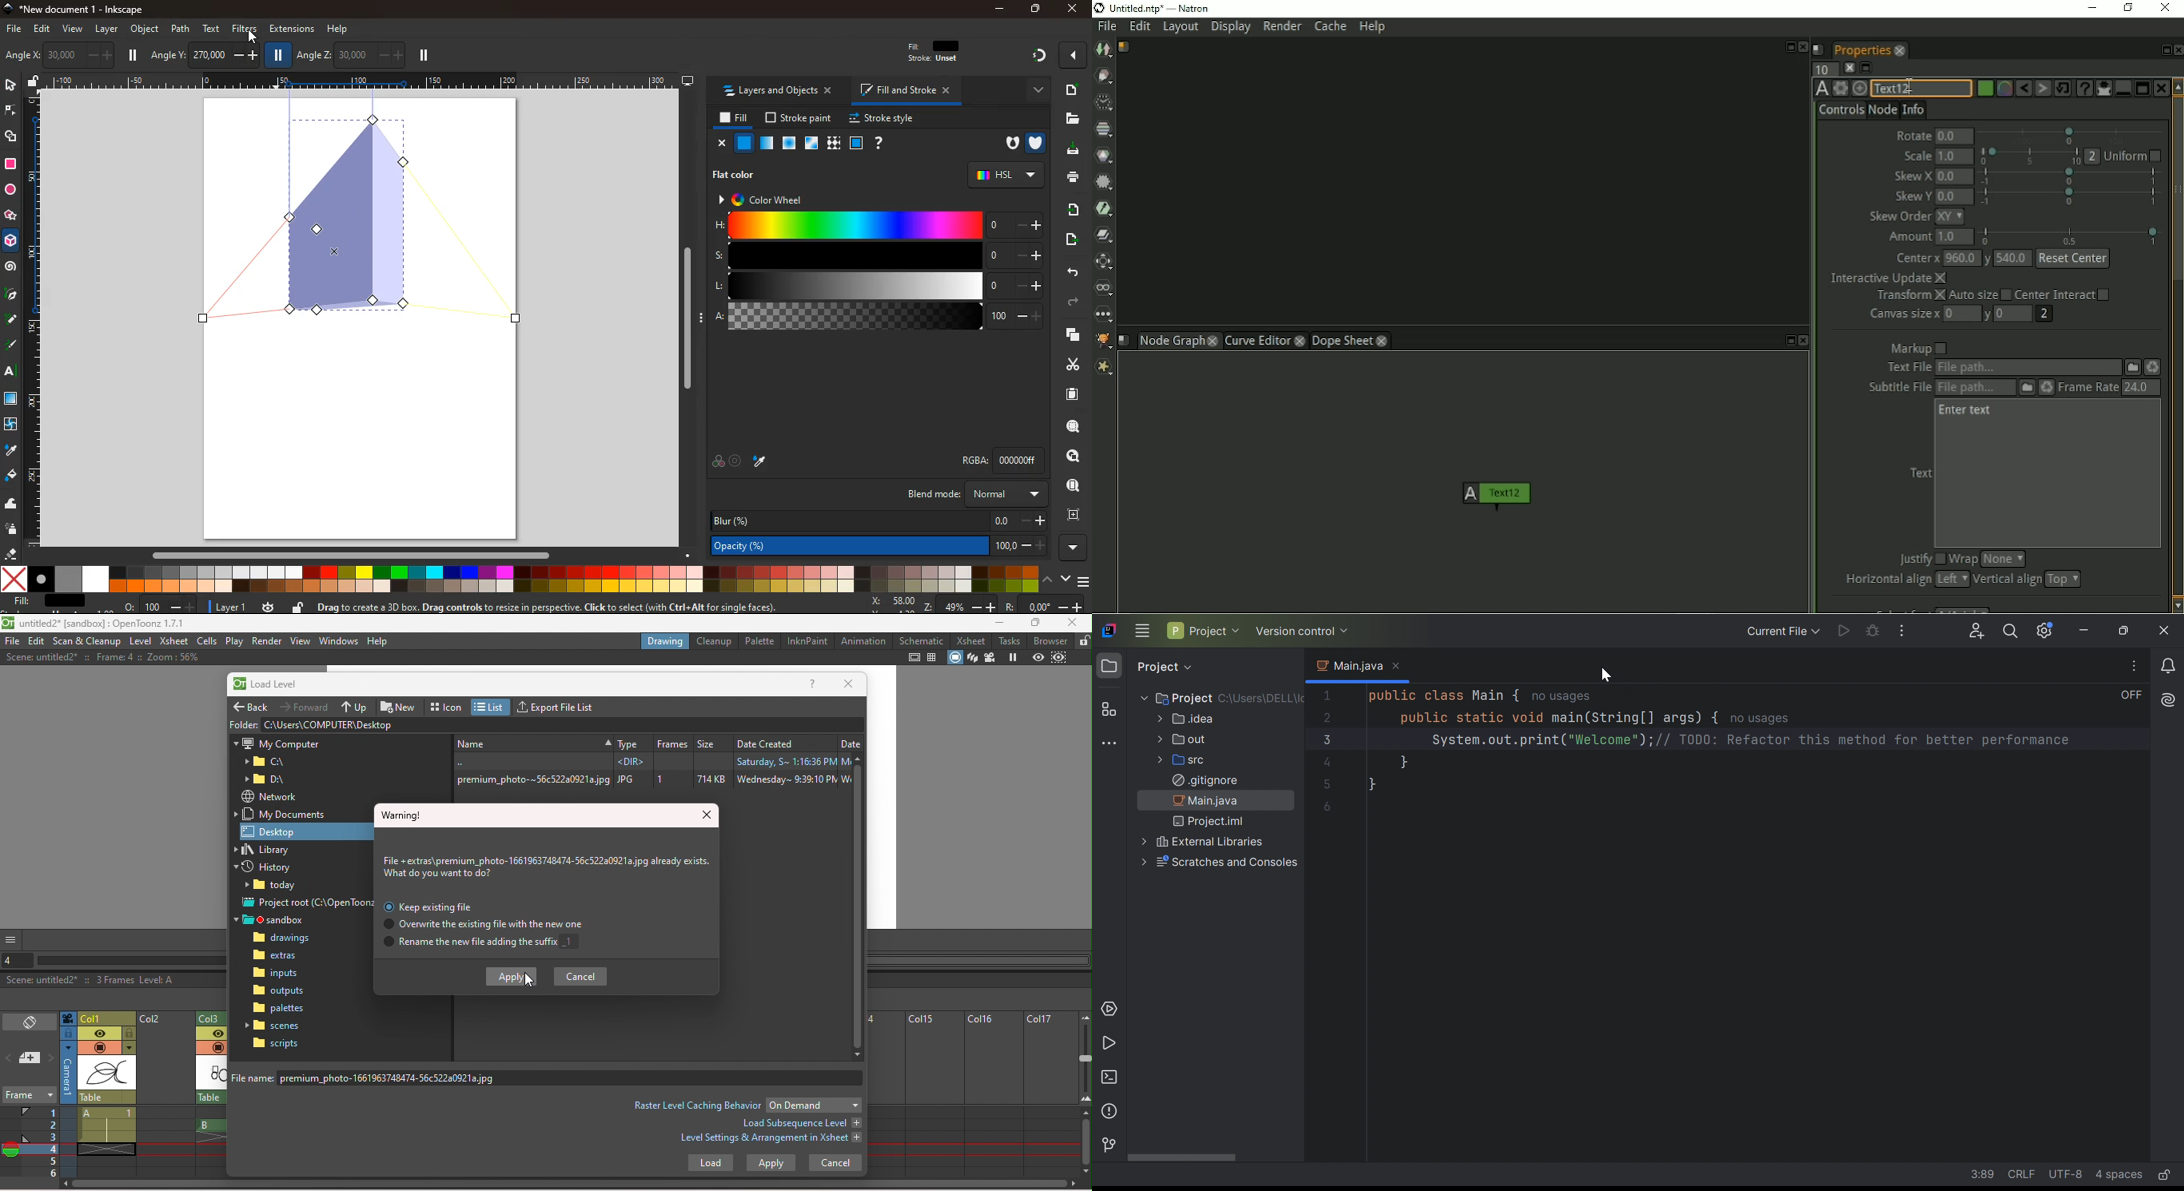  What do you see at coordinates (210, 1034) in the screenshot?
I see `Preview visibility toggl` at bounding box center [210, 1034].